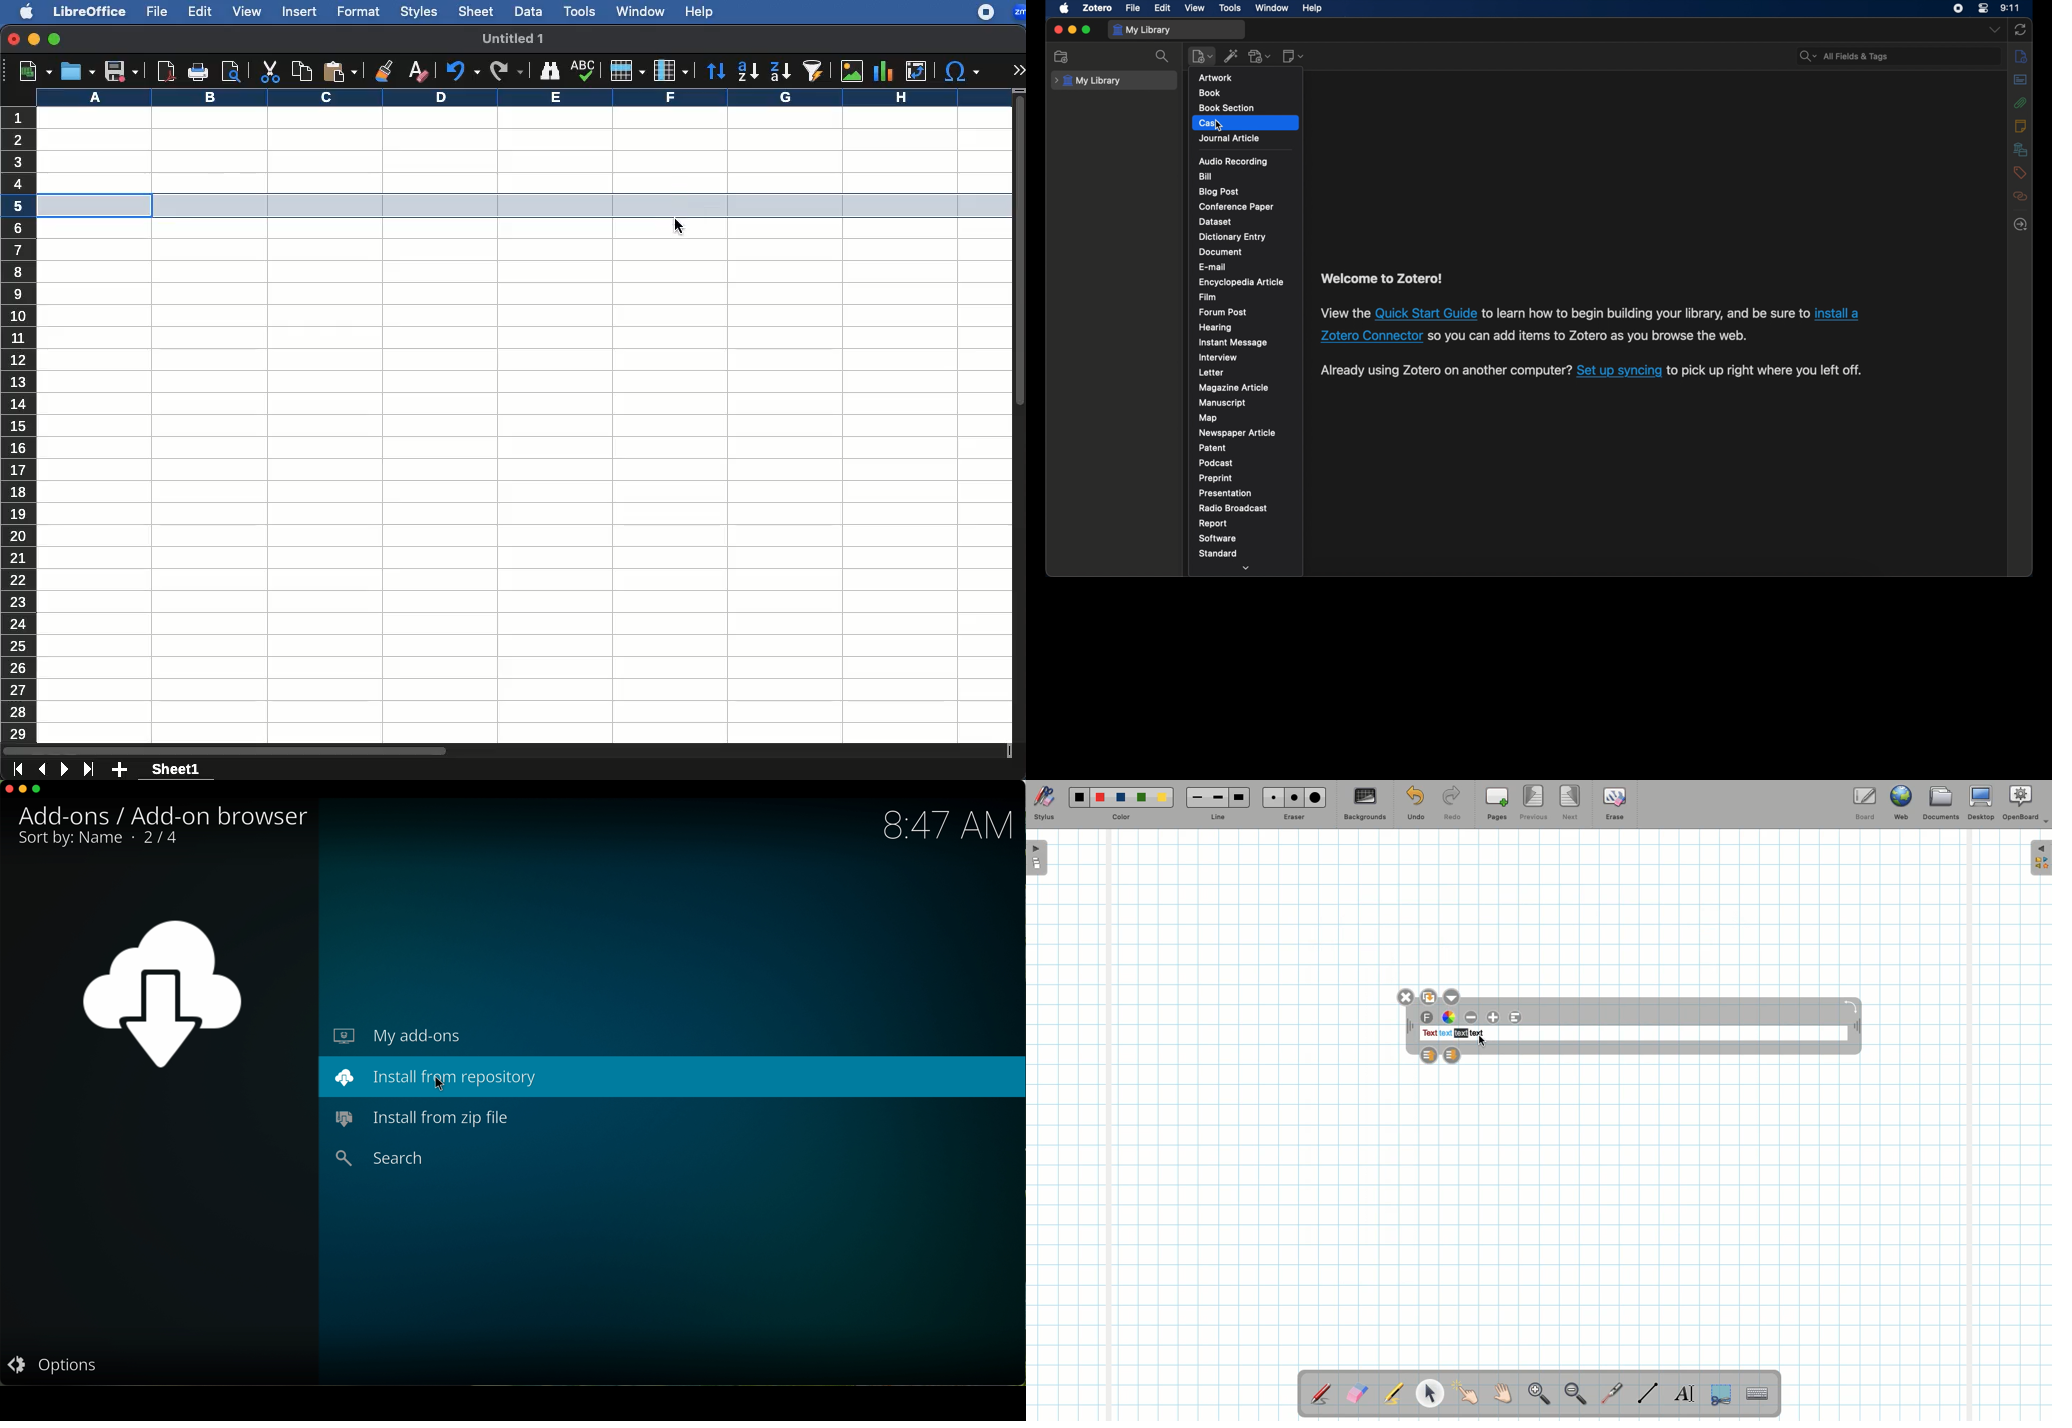 The width and height of the screenshot is (2072, 1428). Describe the element at coordinates (715, 73) in the screenshot. I see `sort` at that location.